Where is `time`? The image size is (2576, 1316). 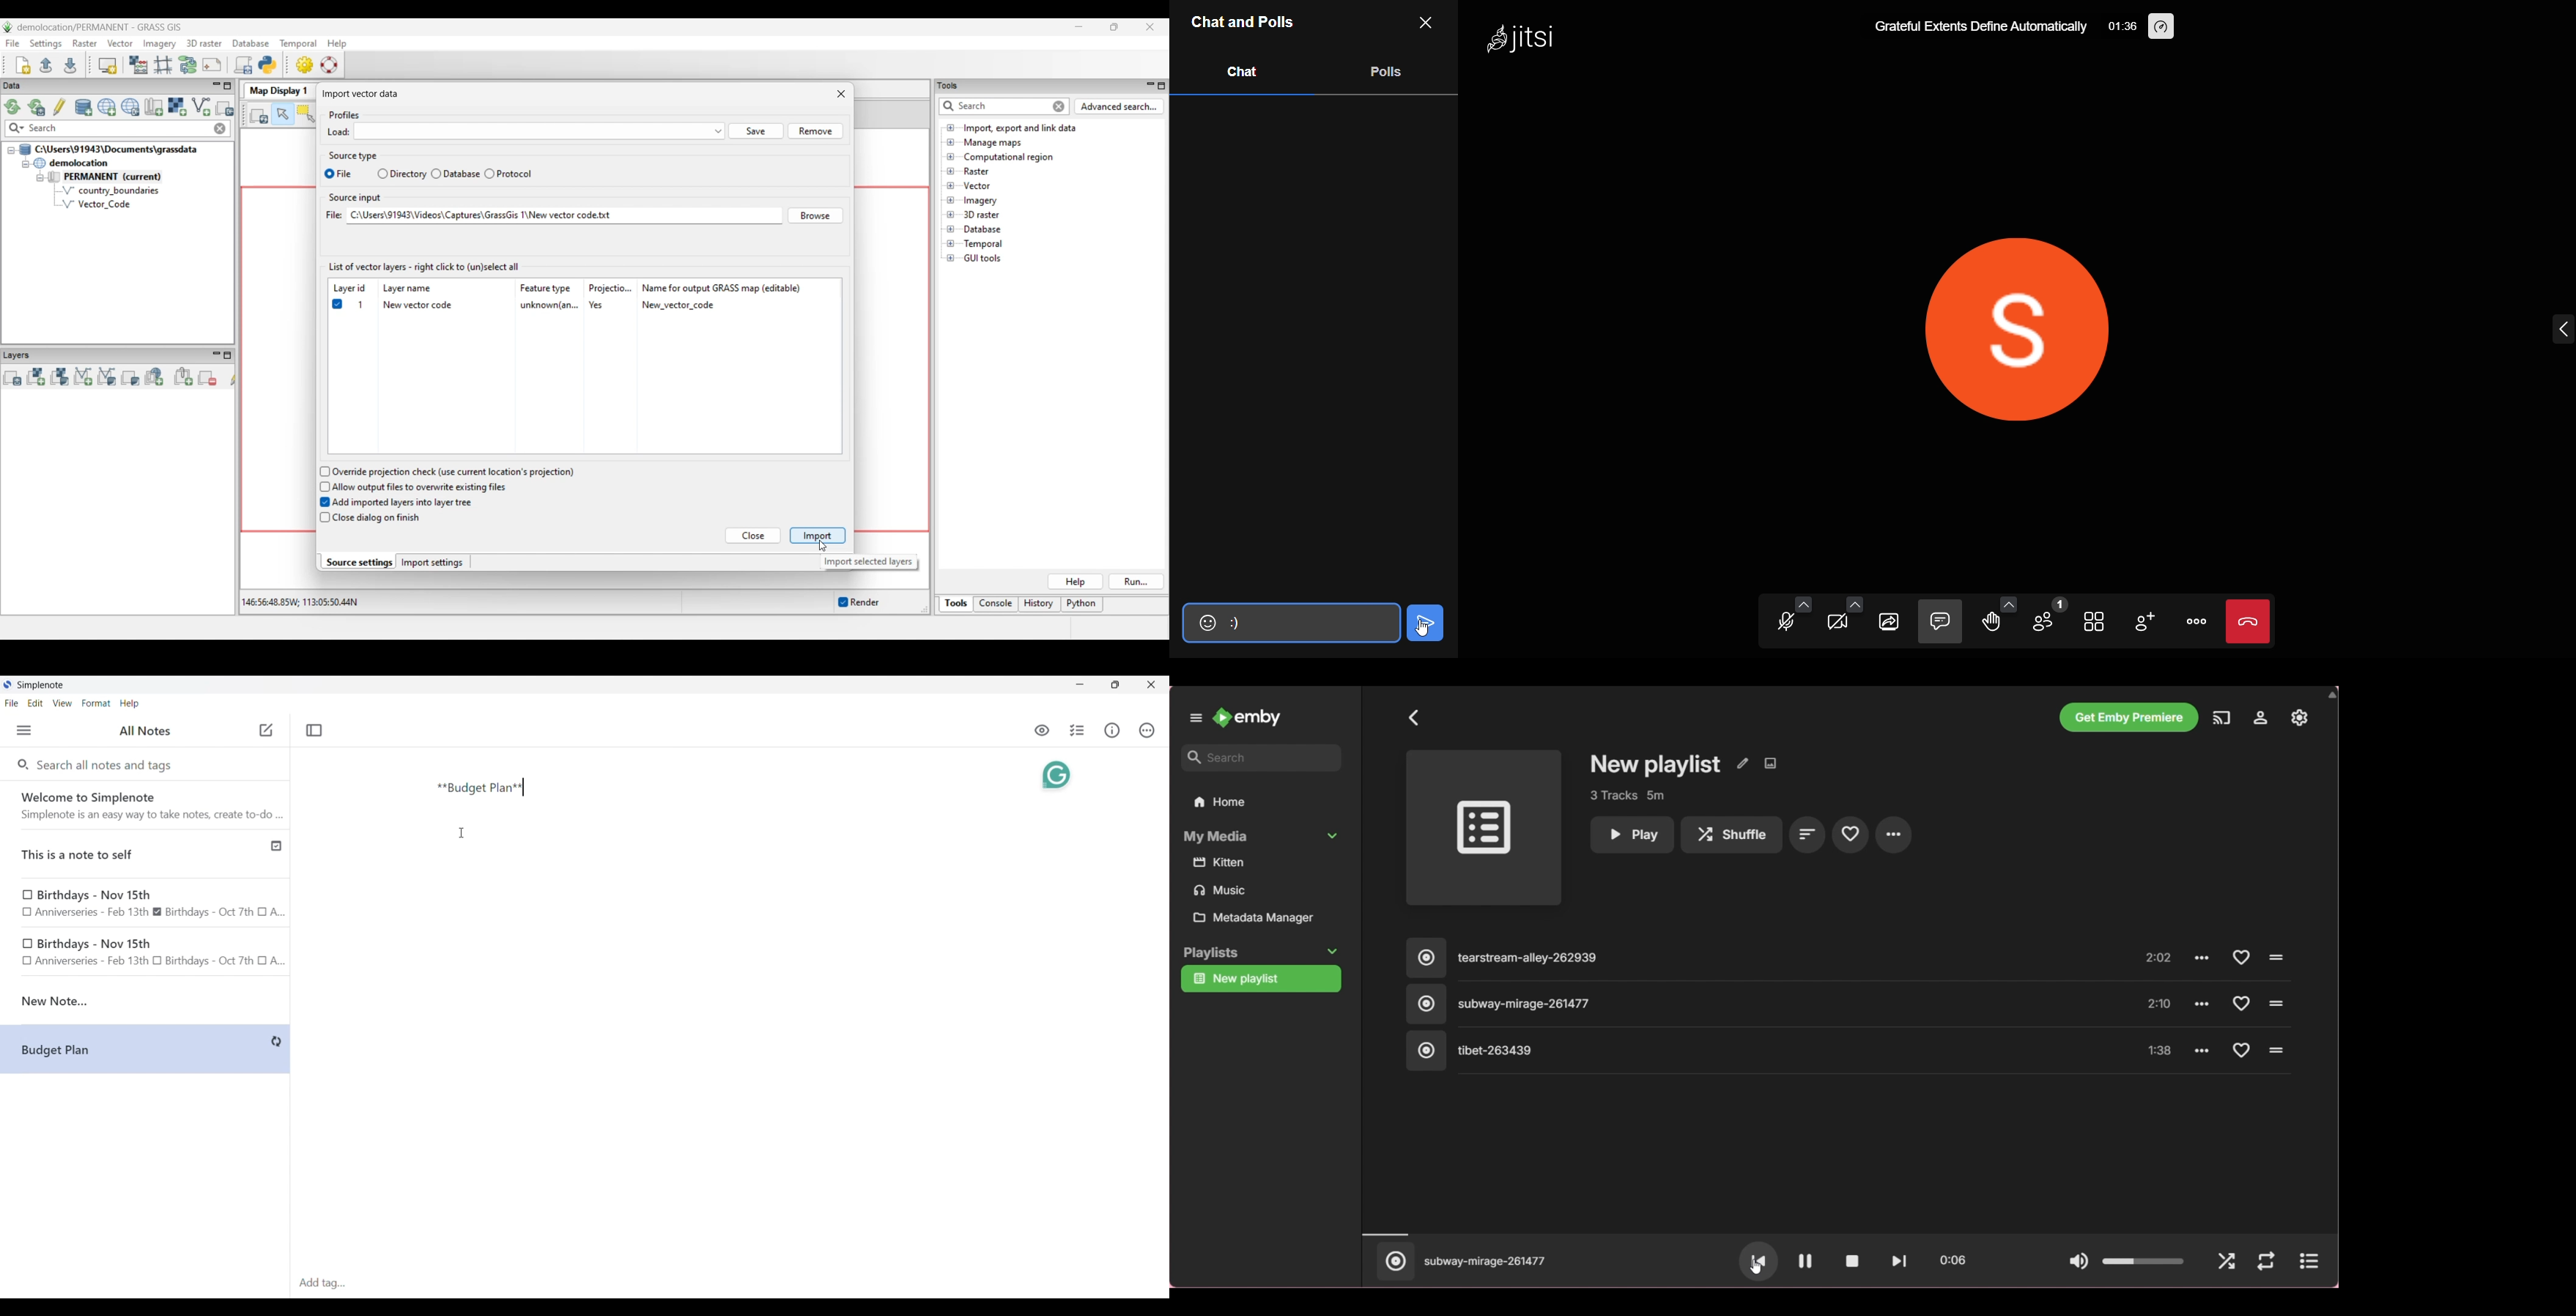
time is located at coordinates (2120, 25).